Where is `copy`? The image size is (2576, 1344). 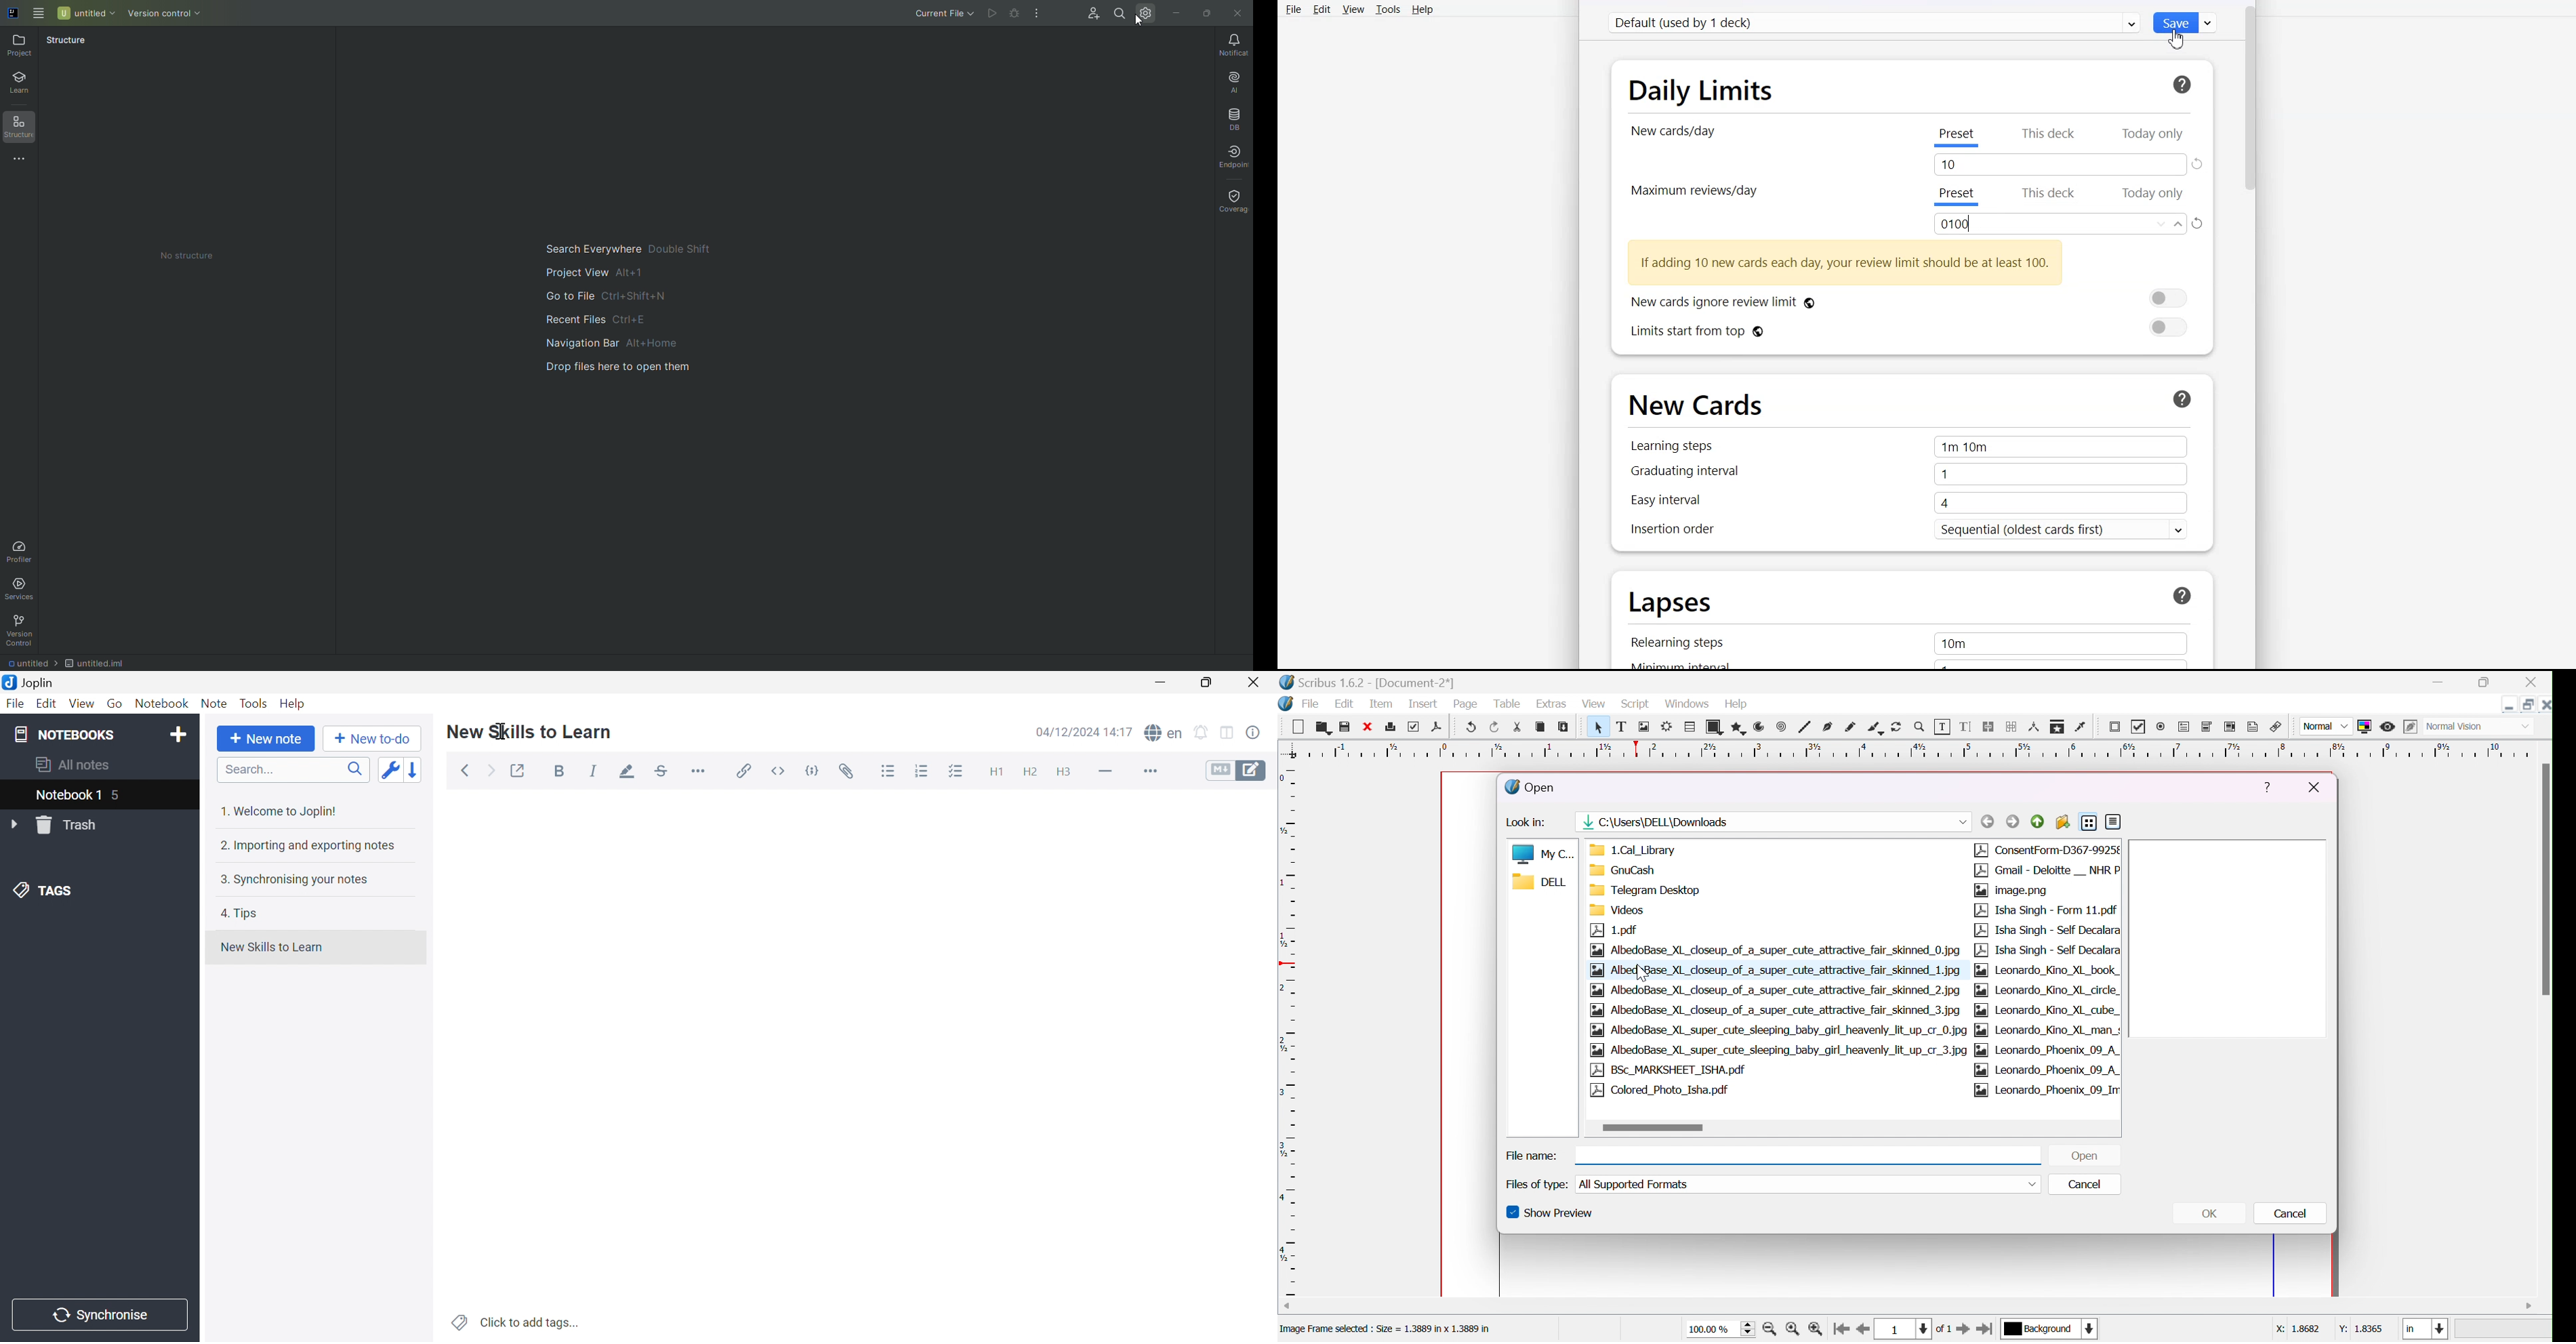 copy is located at coordinates (1540, 727).